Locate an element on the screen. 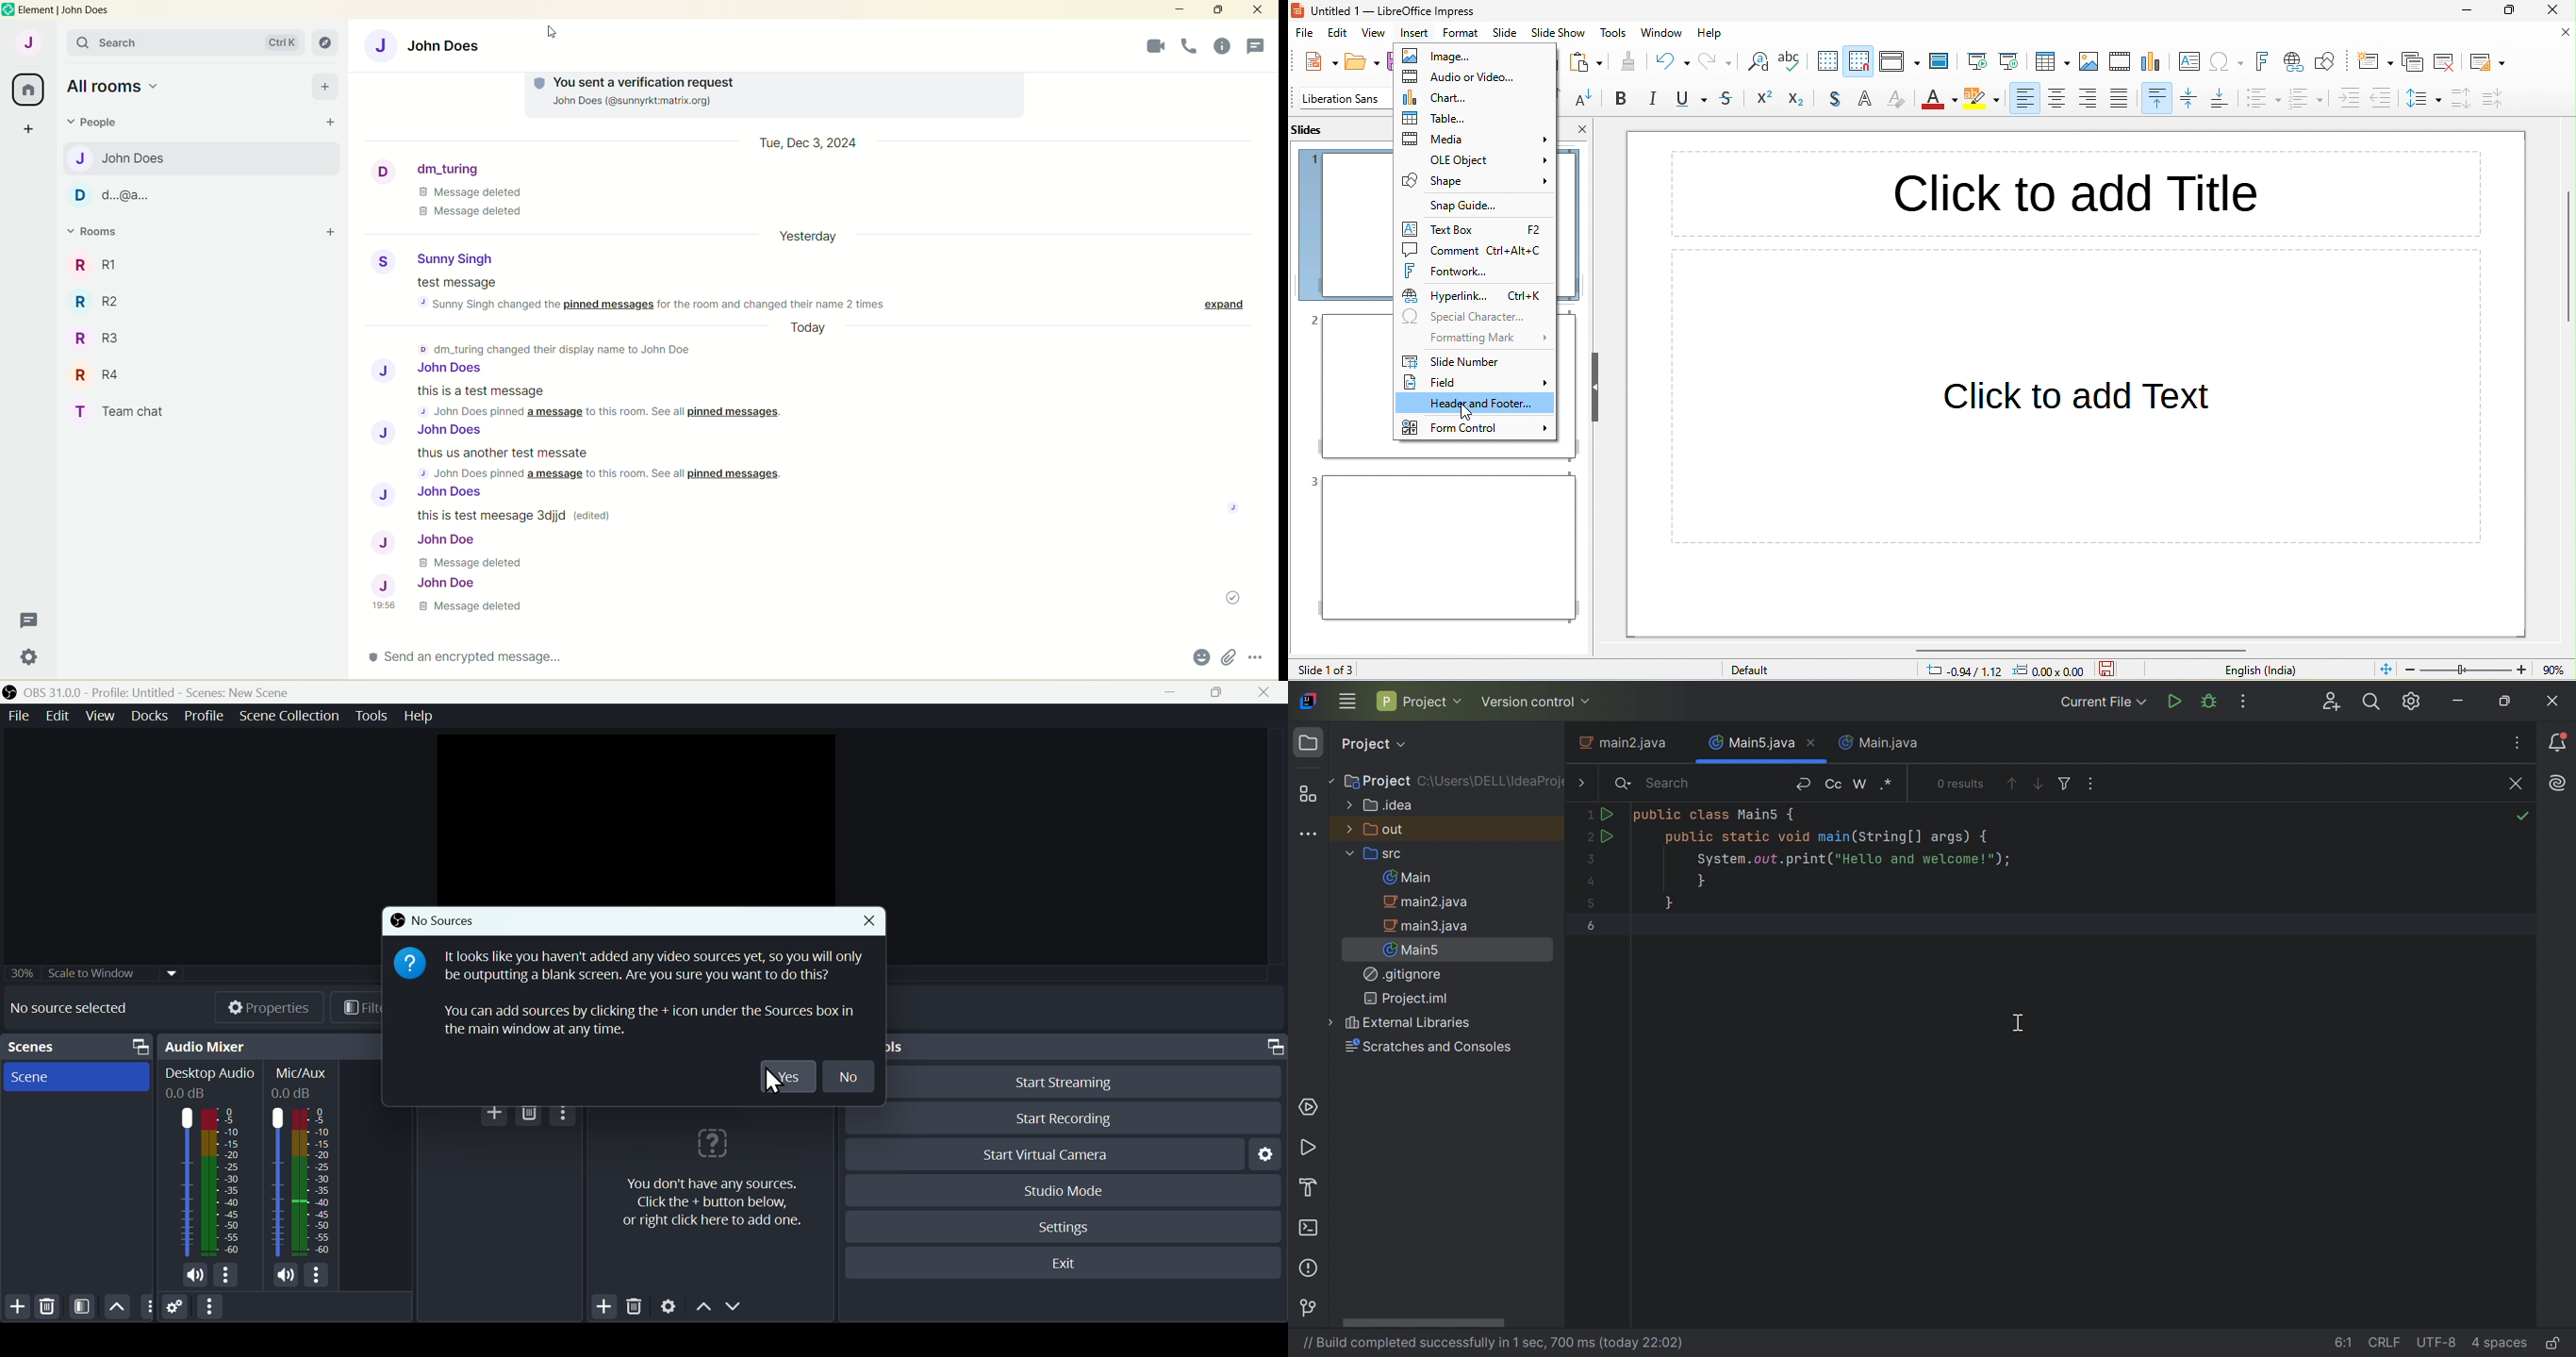 The height and width of the screenshot is (1372, 2576). table is located at coordinates (1454, 118).